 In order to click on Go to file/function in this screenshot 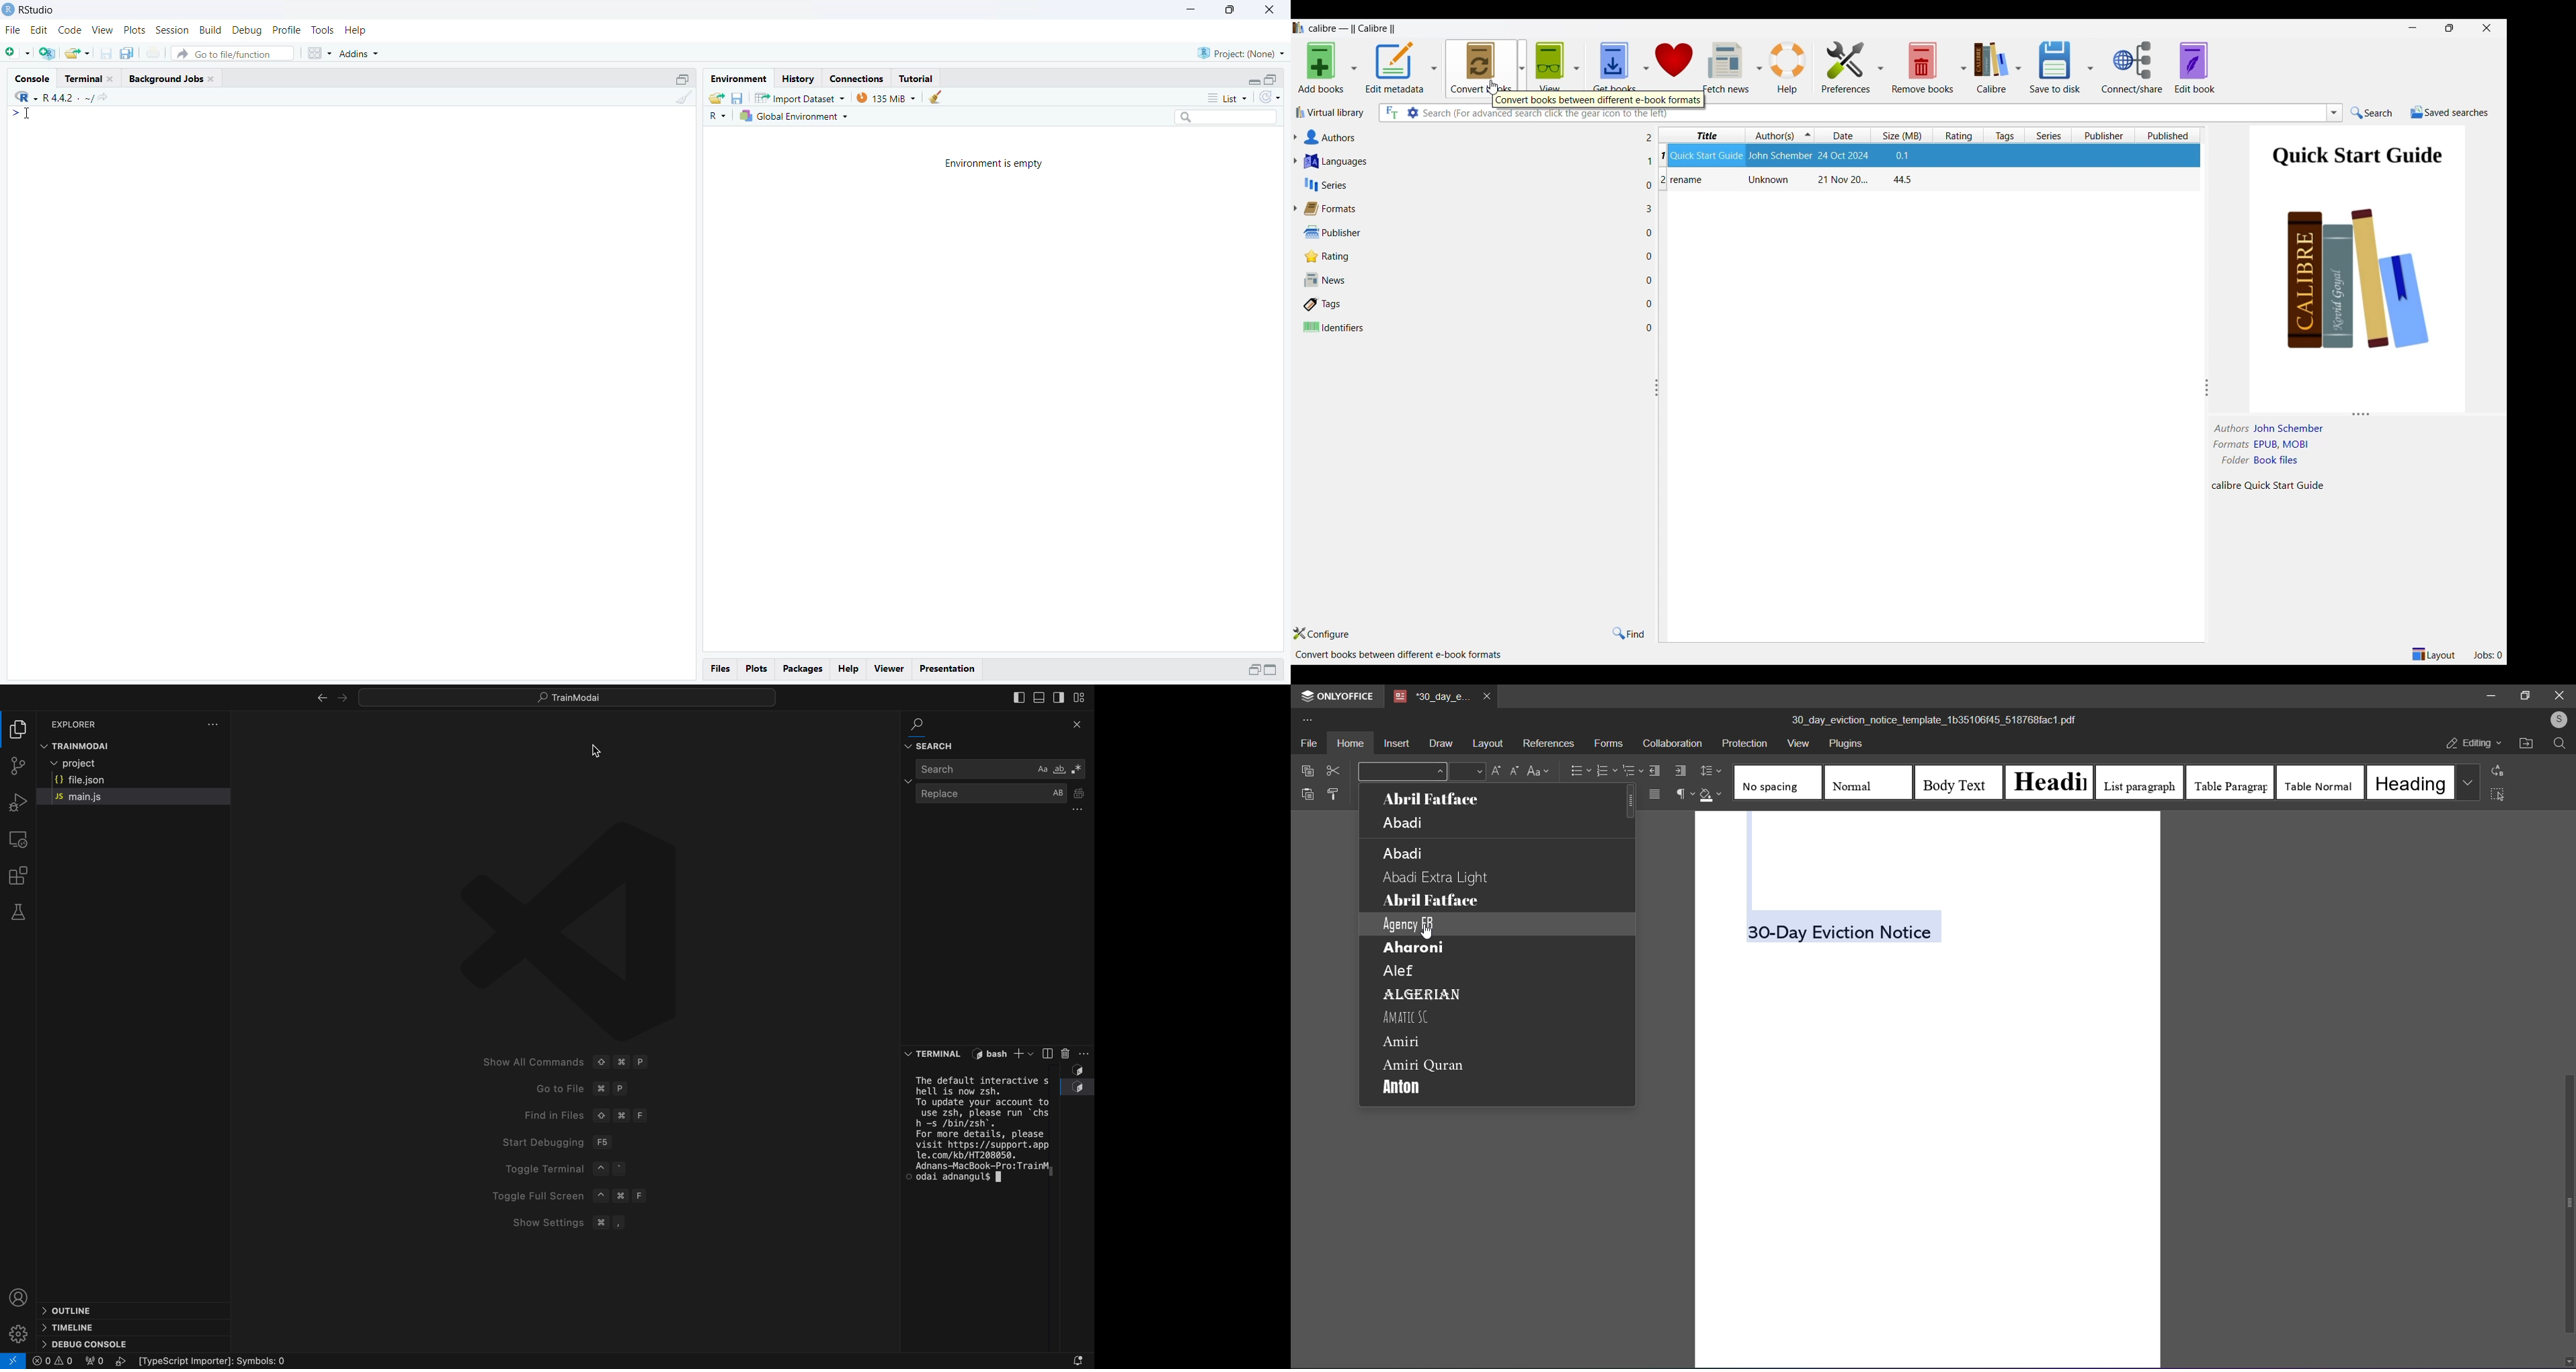, I will do `click(234, 52)`.